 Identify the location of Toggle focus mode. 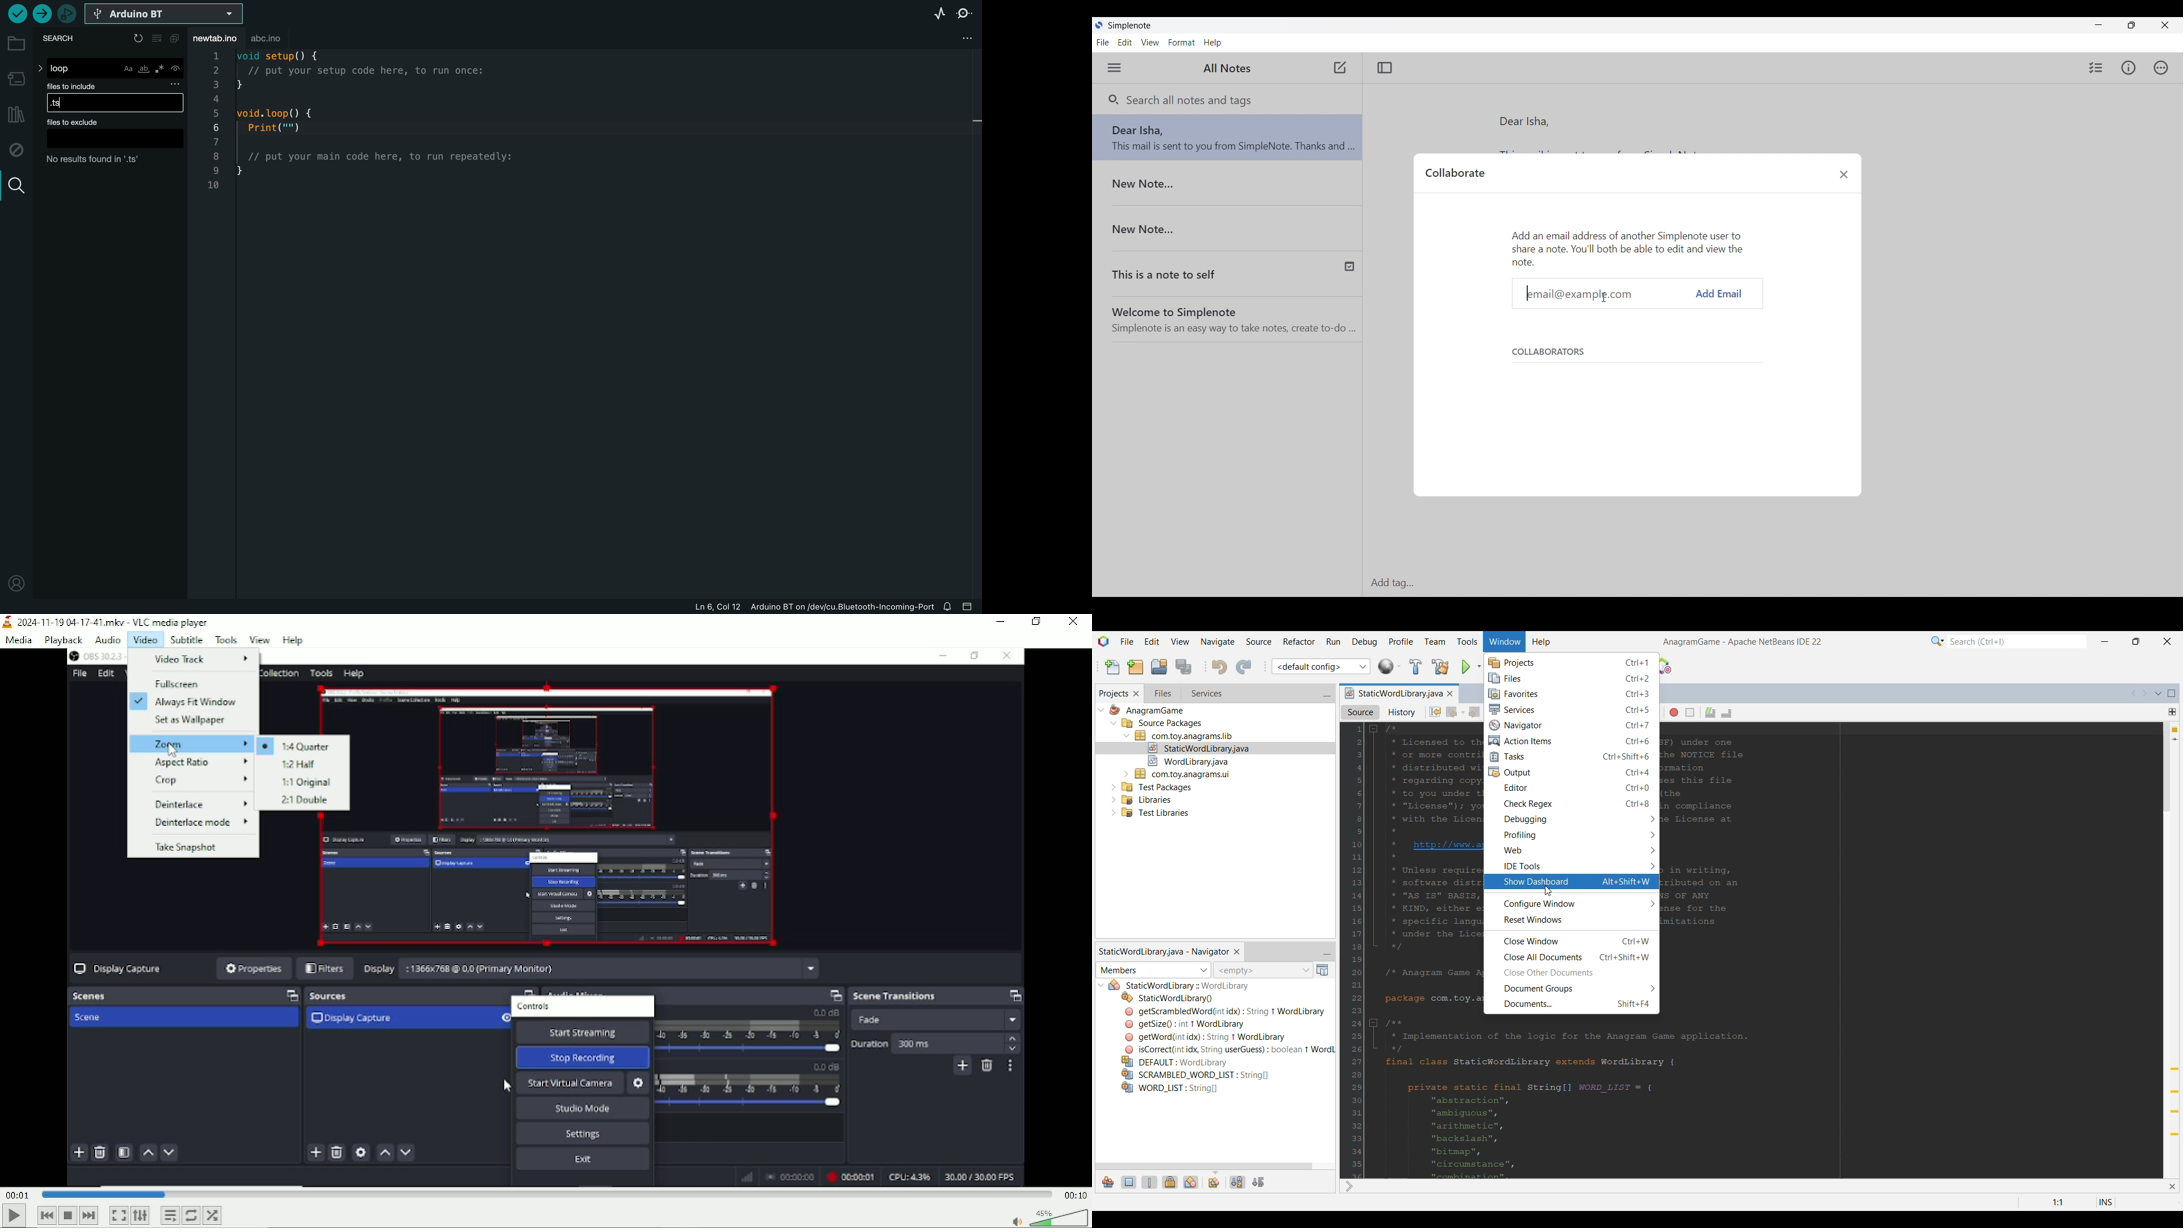
(1385, 68).